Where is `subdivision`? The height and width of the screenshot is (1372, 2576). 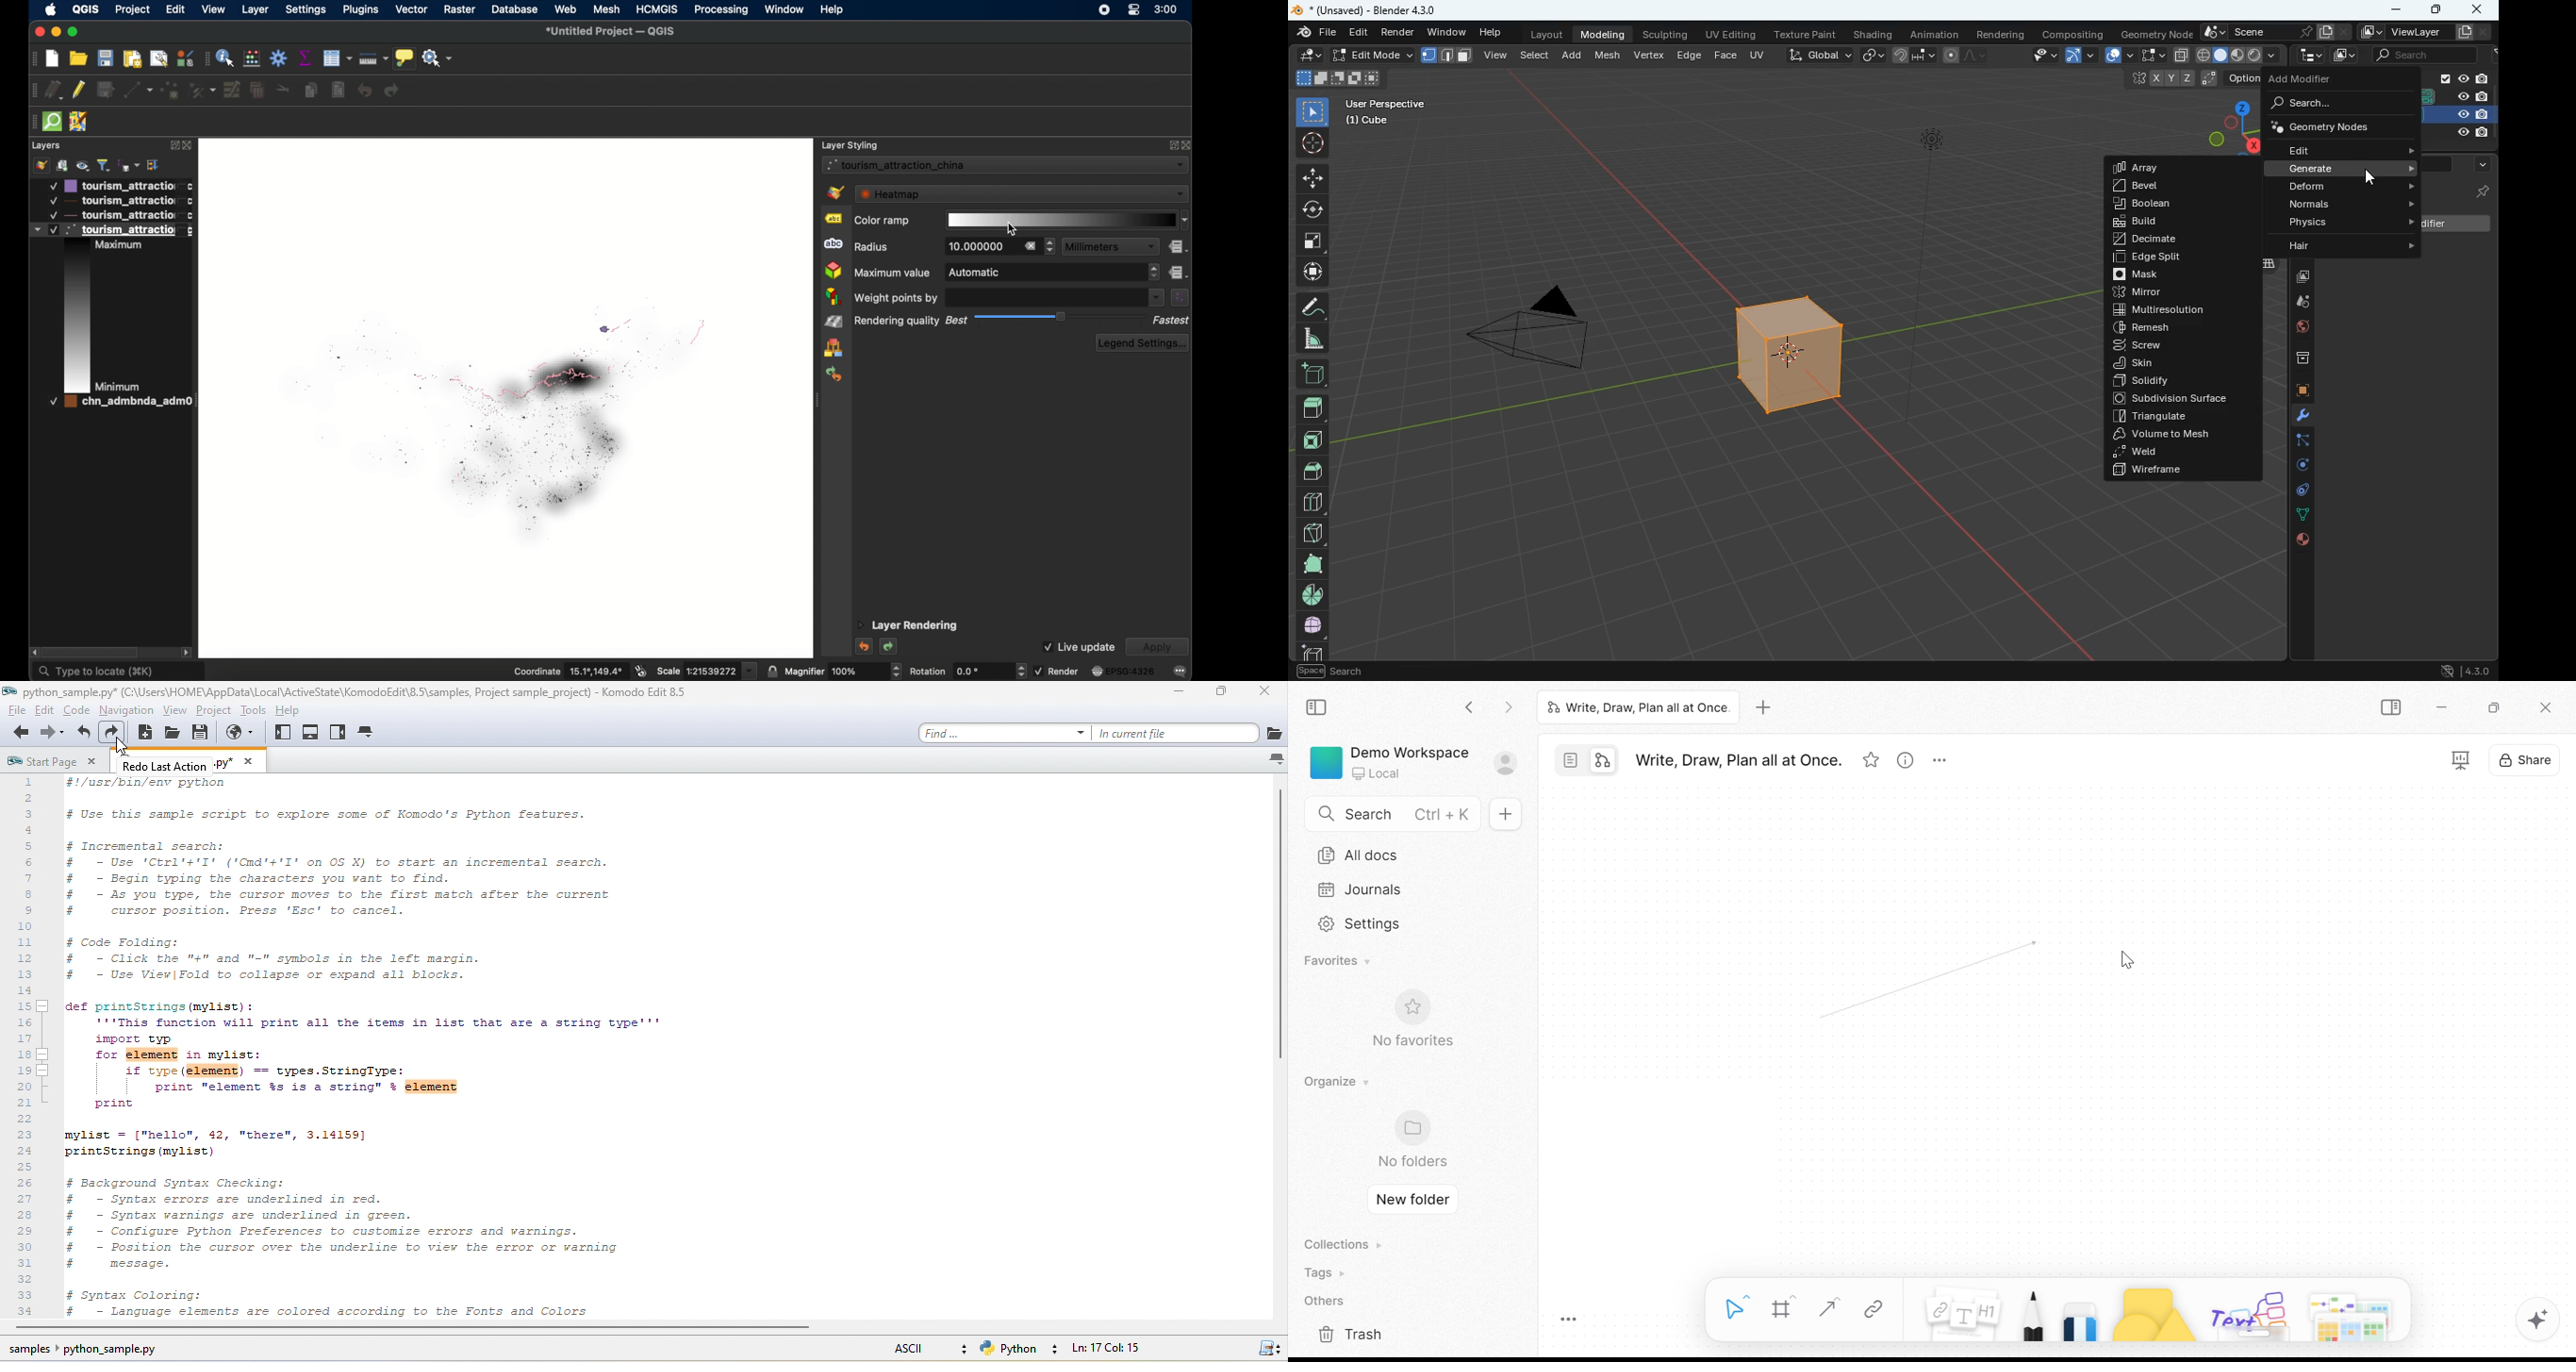
subdivision is located at coordinates (2185, 400).